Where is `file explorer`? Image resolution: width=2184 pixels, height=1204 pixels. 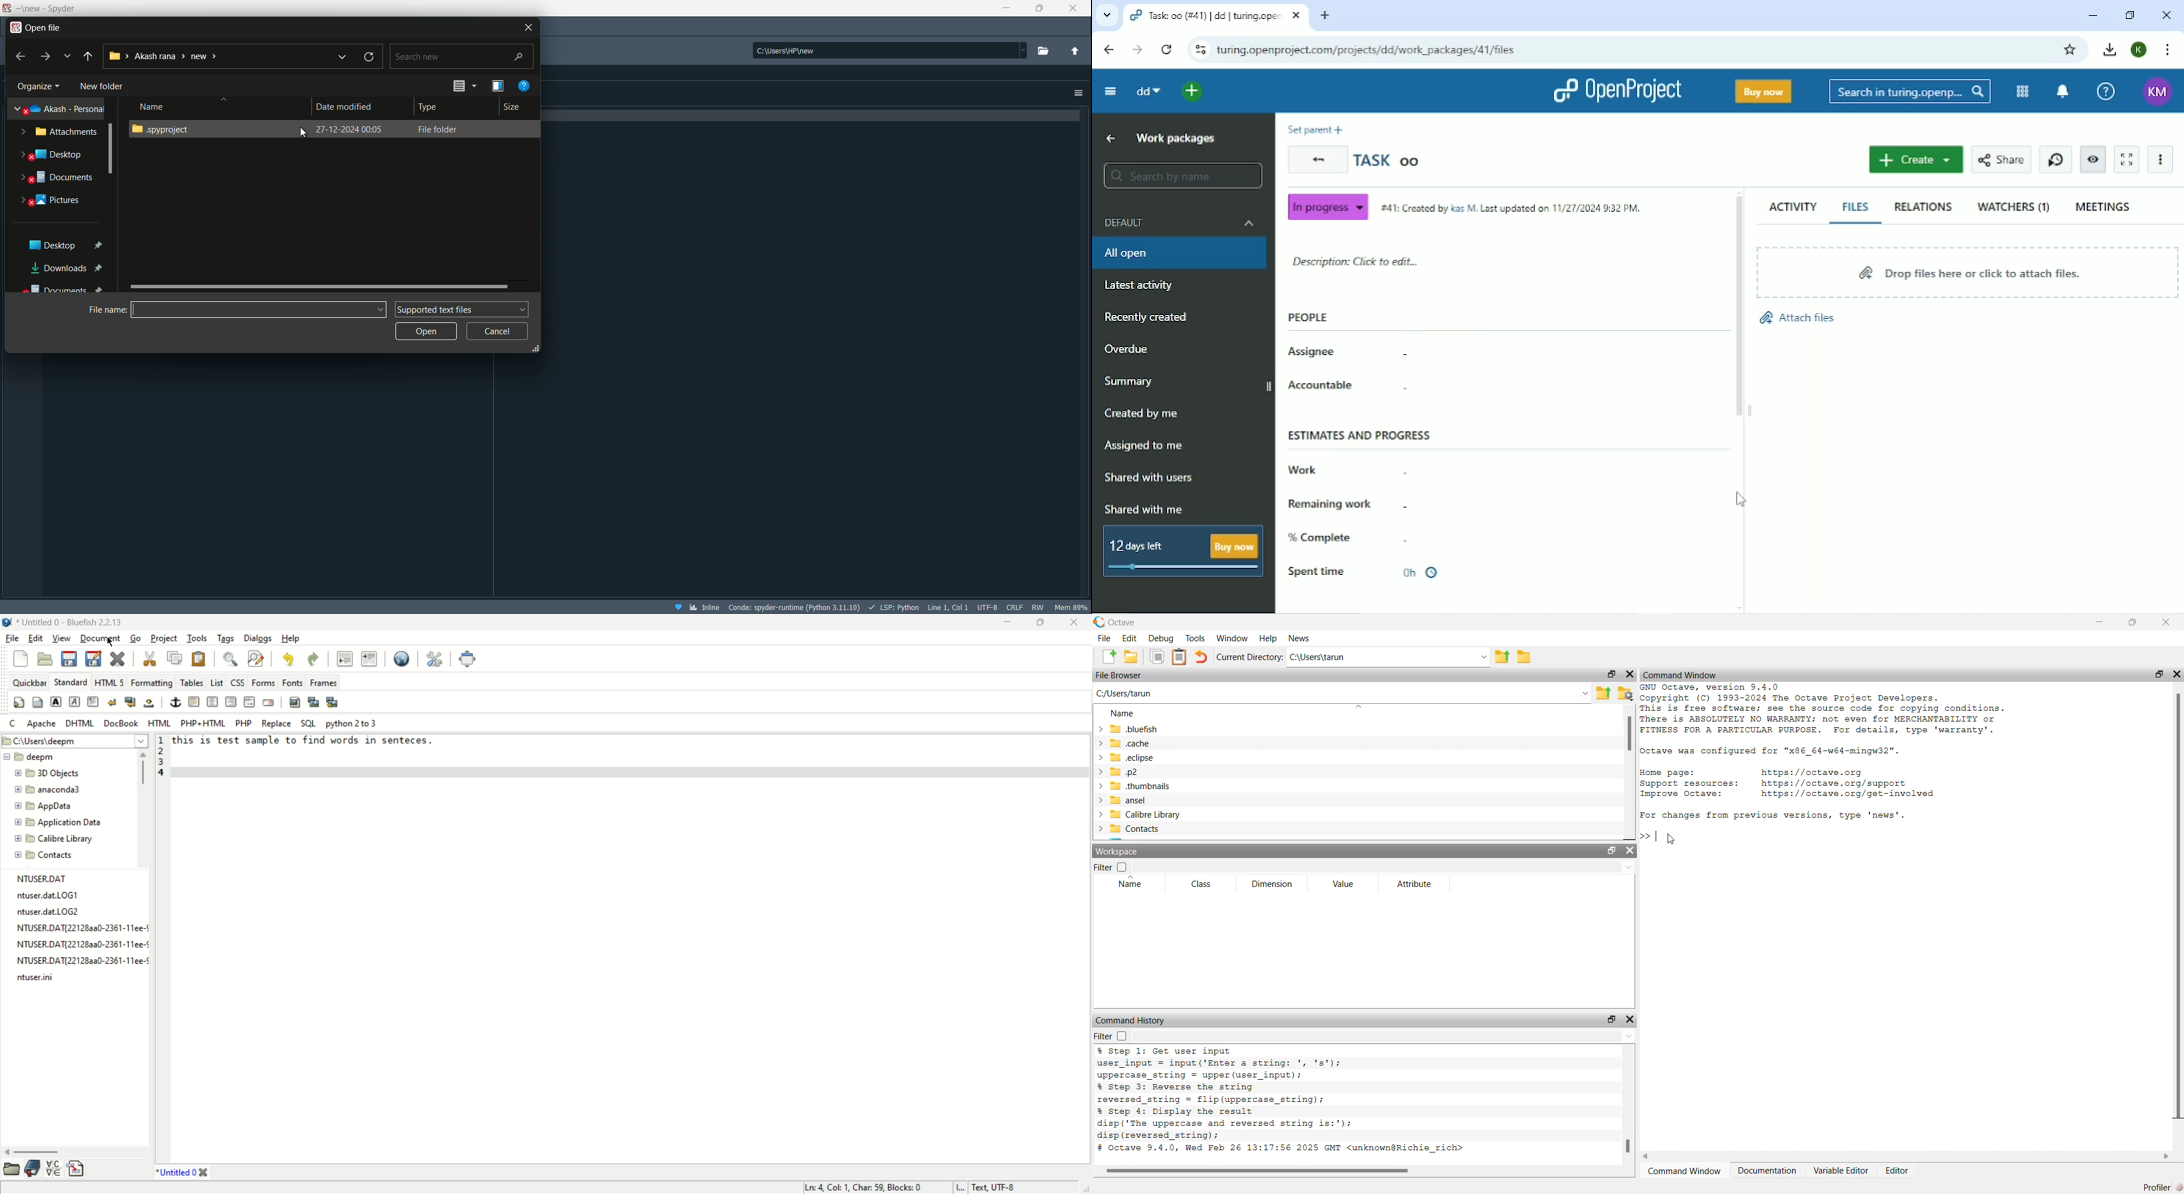
file explorer is located at coordinates (11, 1170).